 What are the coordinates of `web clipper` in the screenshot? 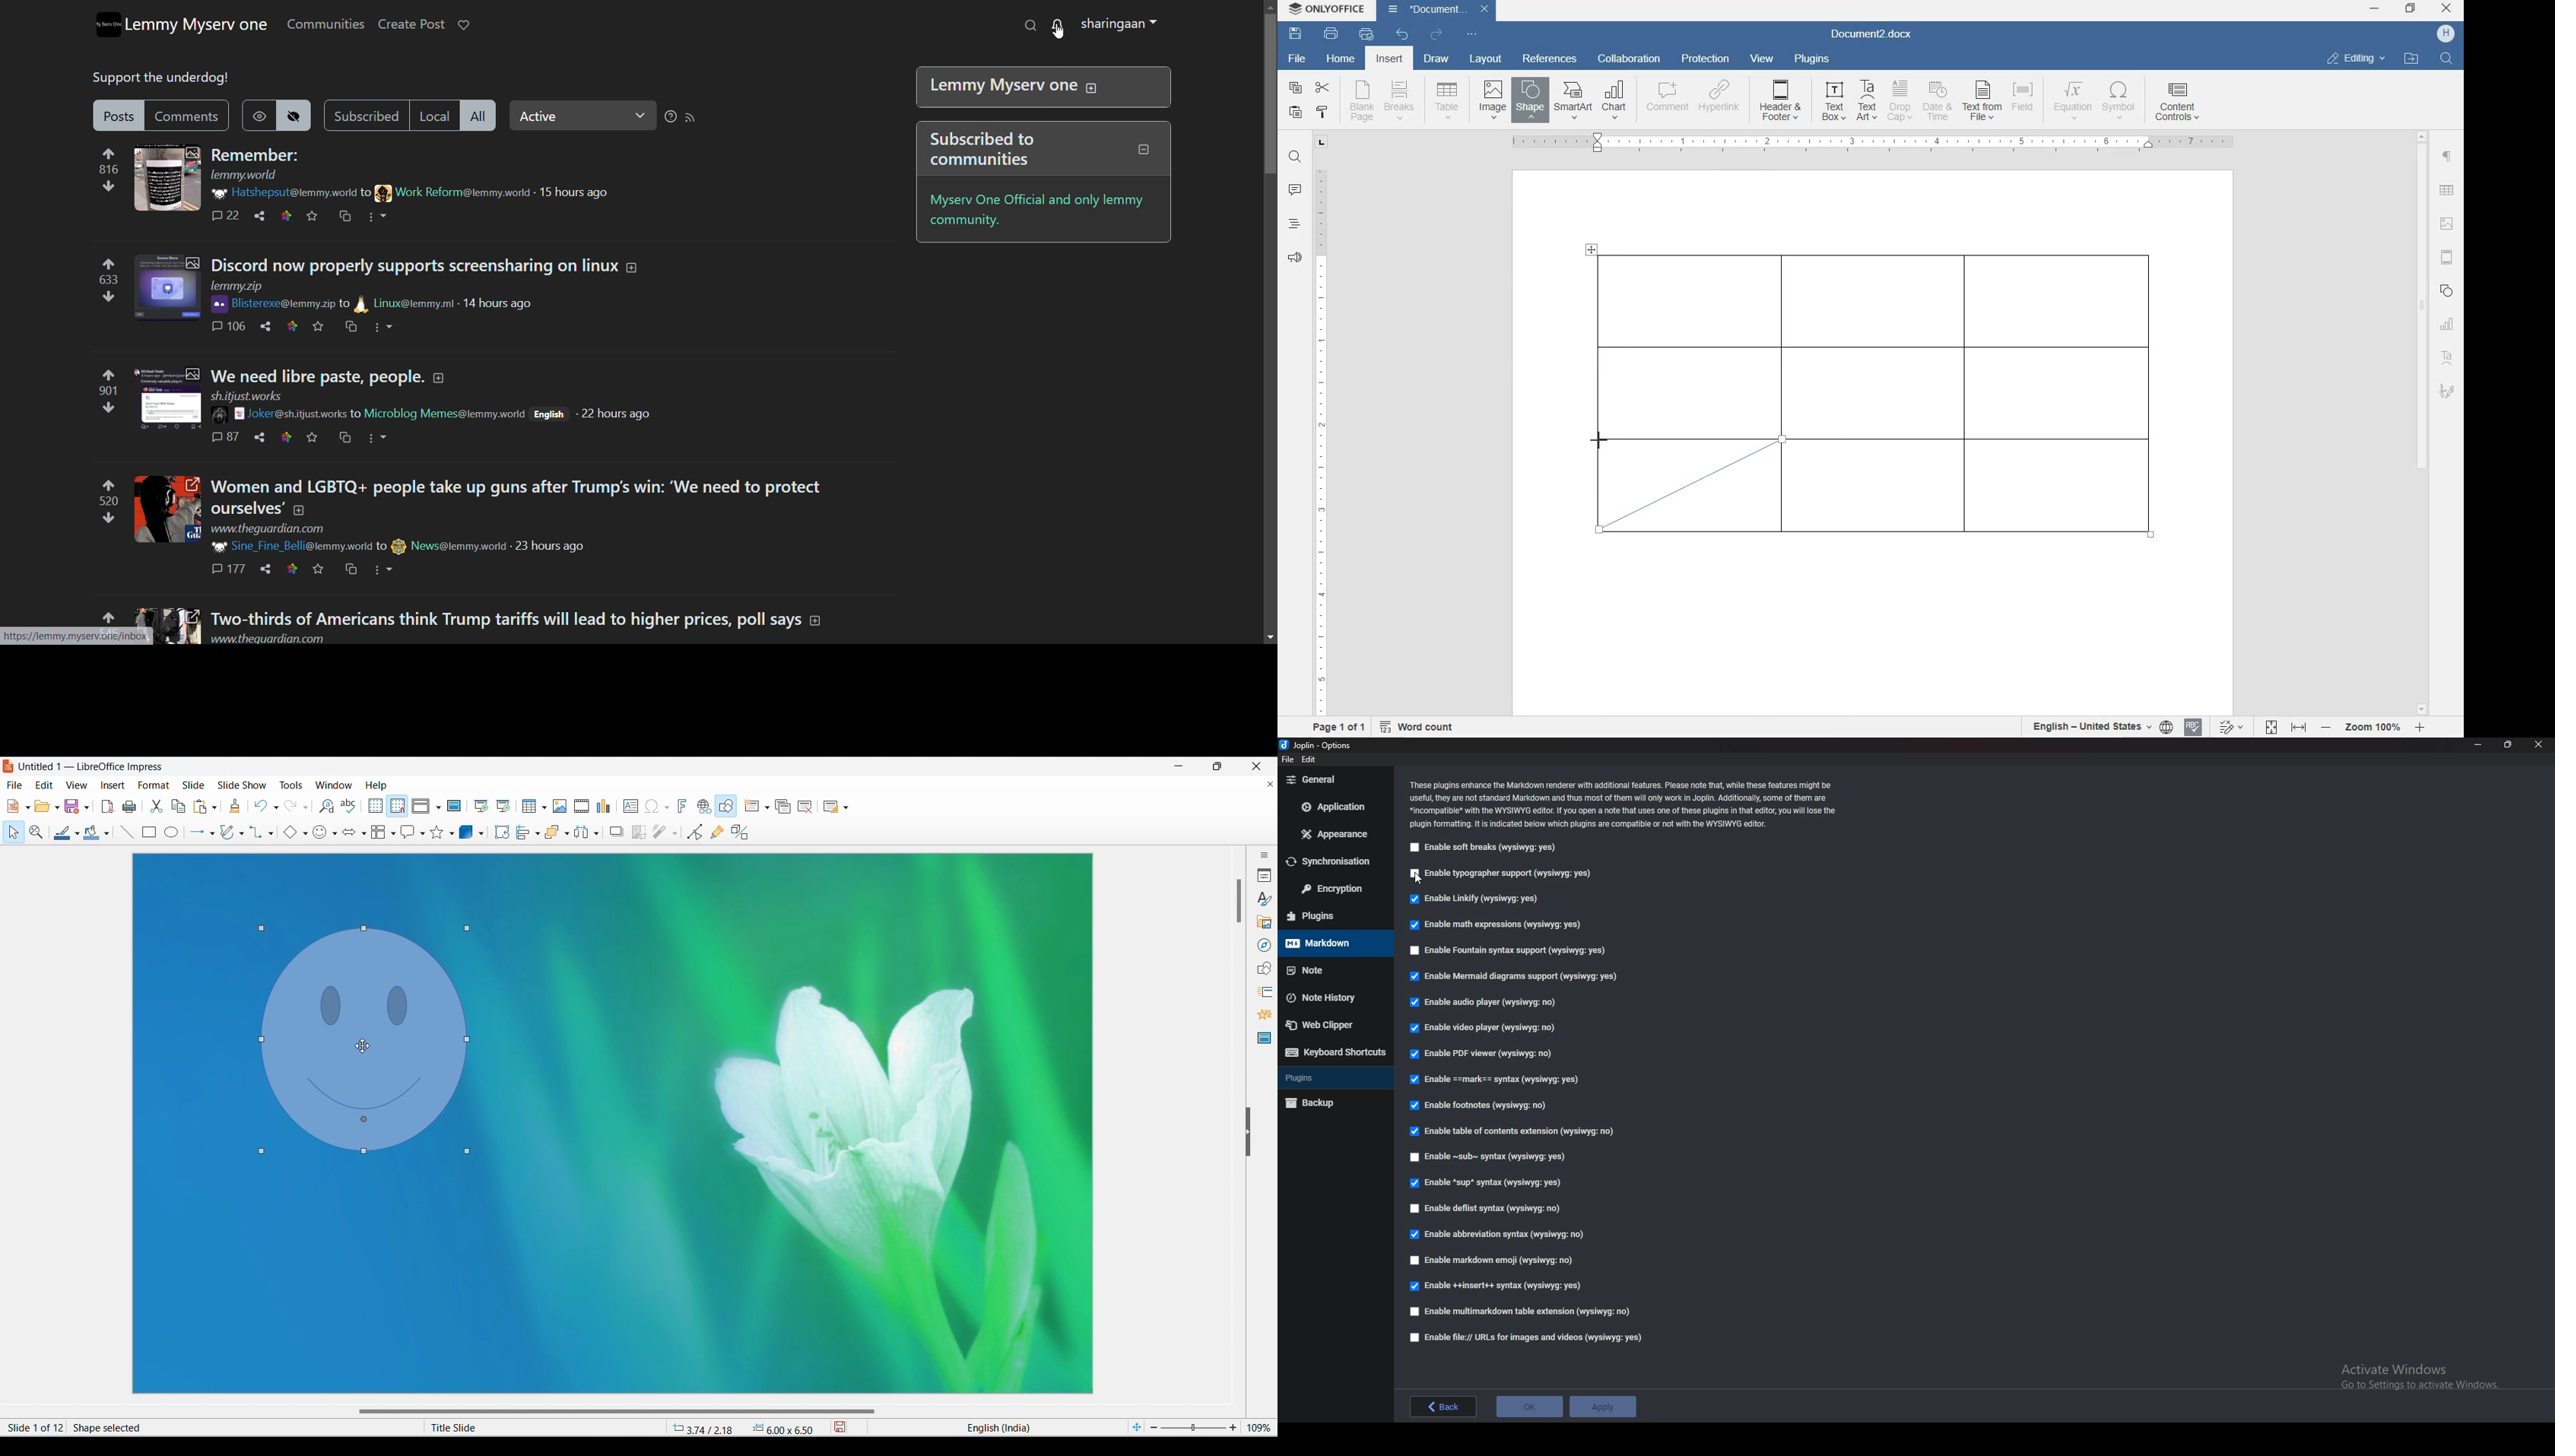 It's located at (1333, 1025).